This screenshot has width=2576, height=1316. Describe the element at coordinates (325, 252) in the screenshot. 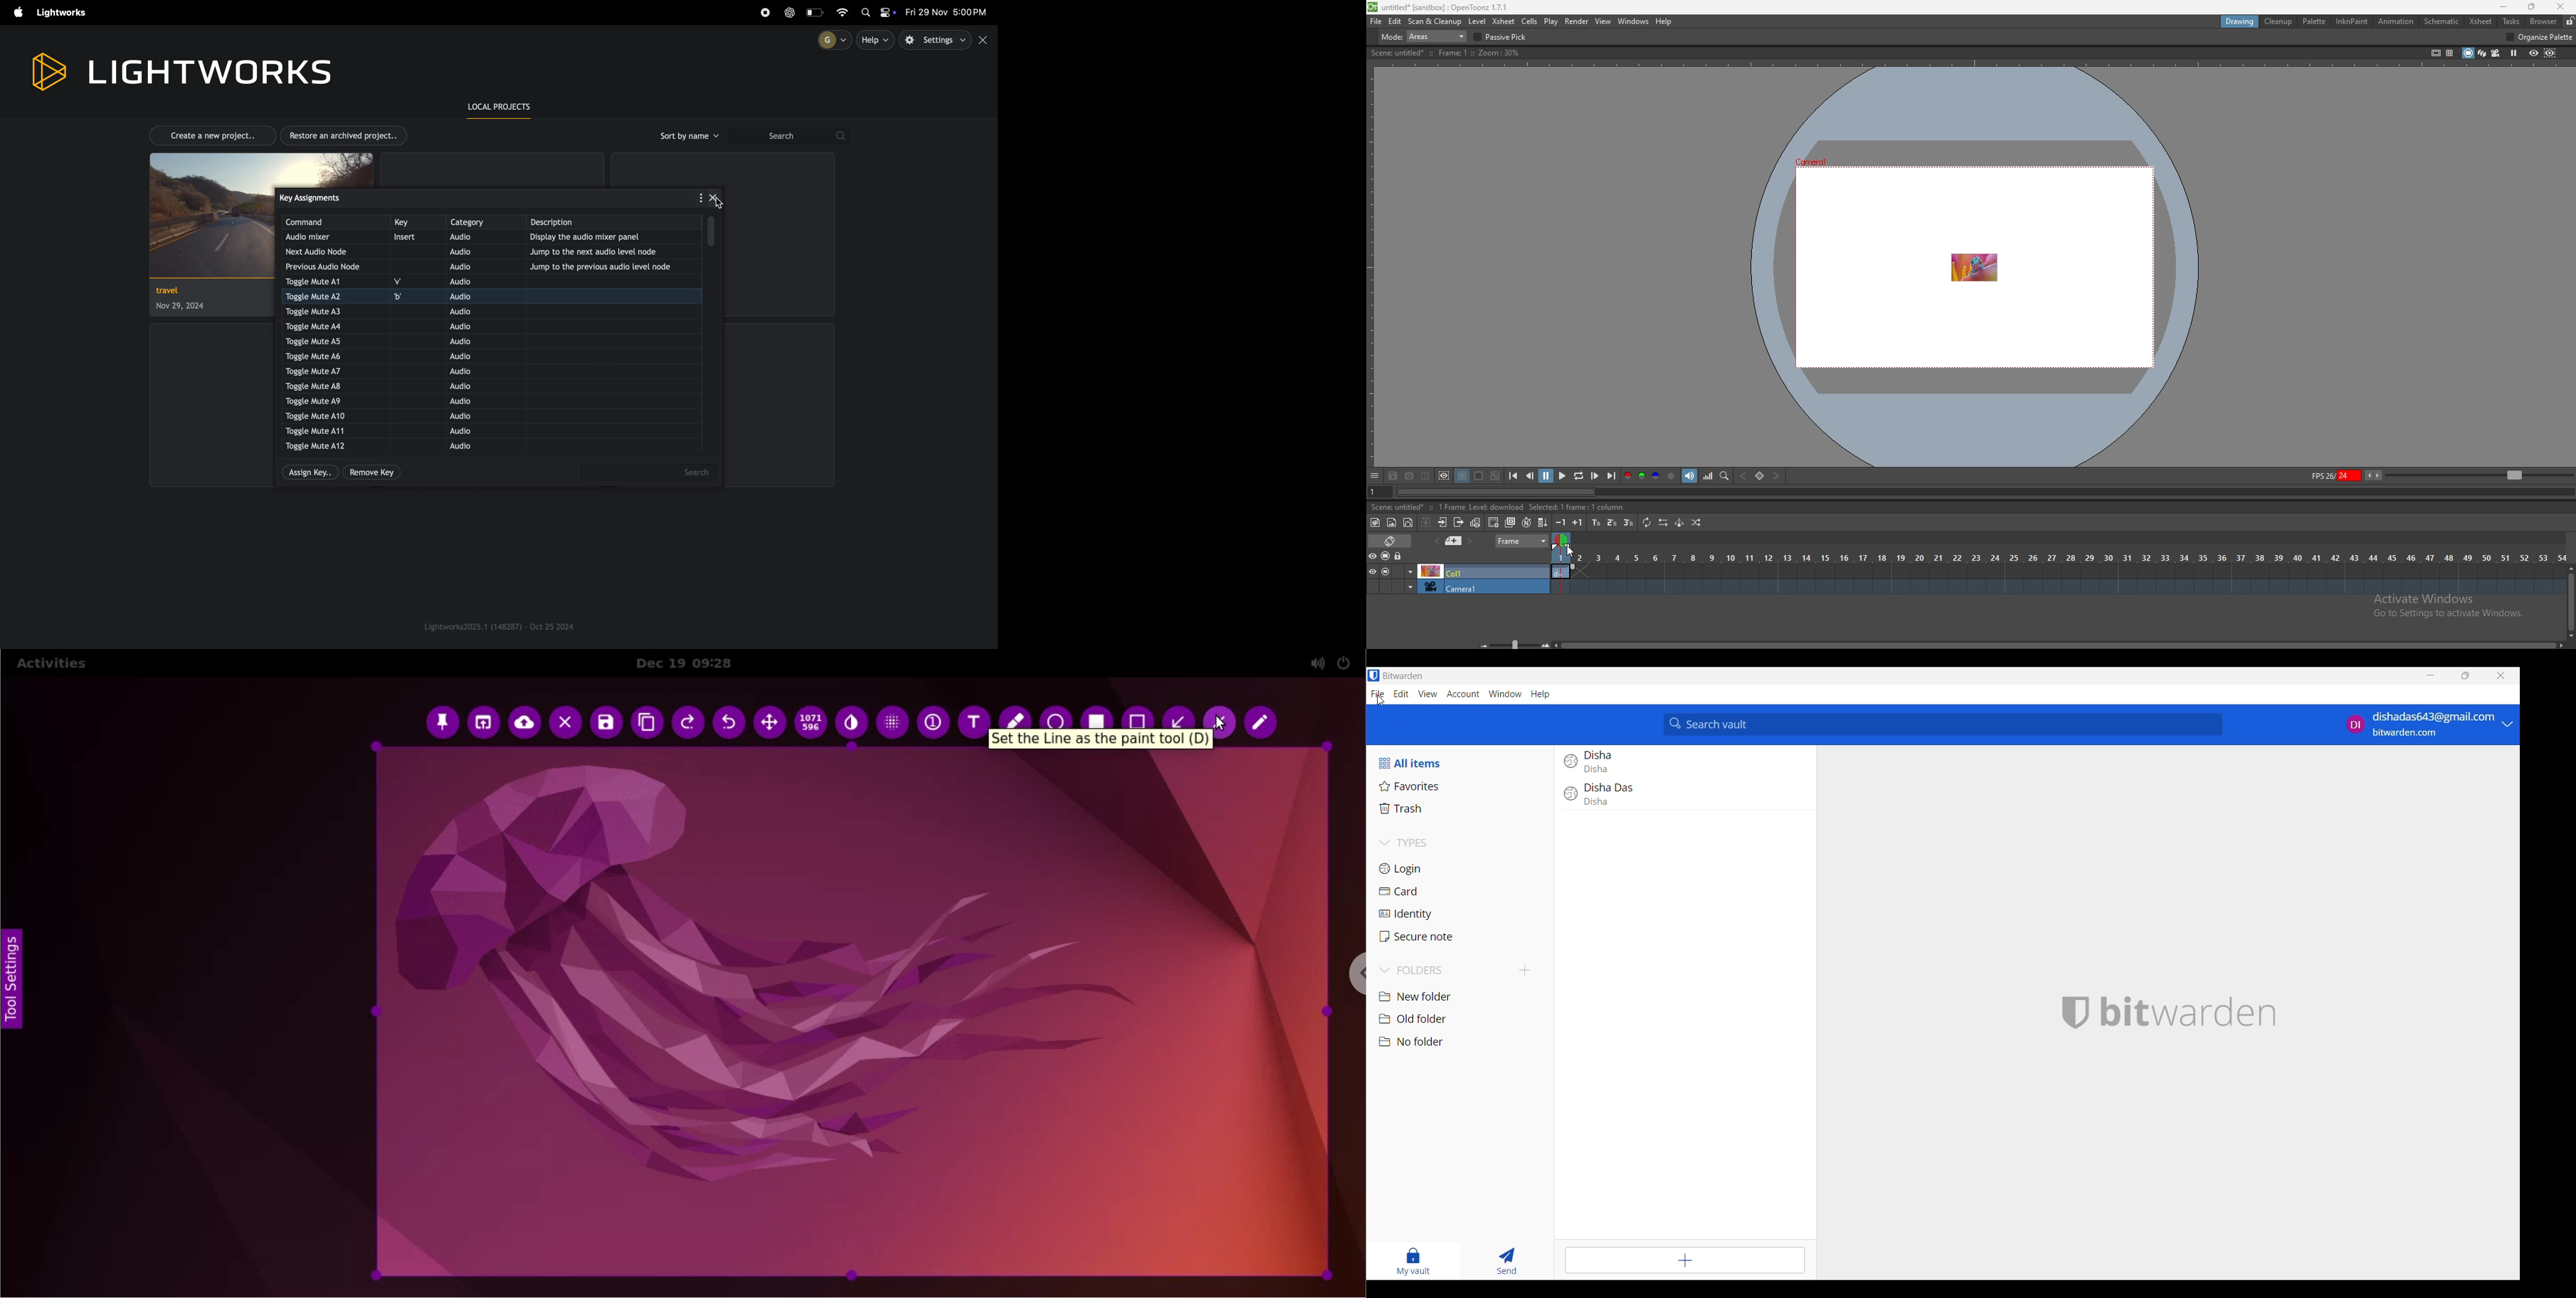

I see `next audio node` at that location.